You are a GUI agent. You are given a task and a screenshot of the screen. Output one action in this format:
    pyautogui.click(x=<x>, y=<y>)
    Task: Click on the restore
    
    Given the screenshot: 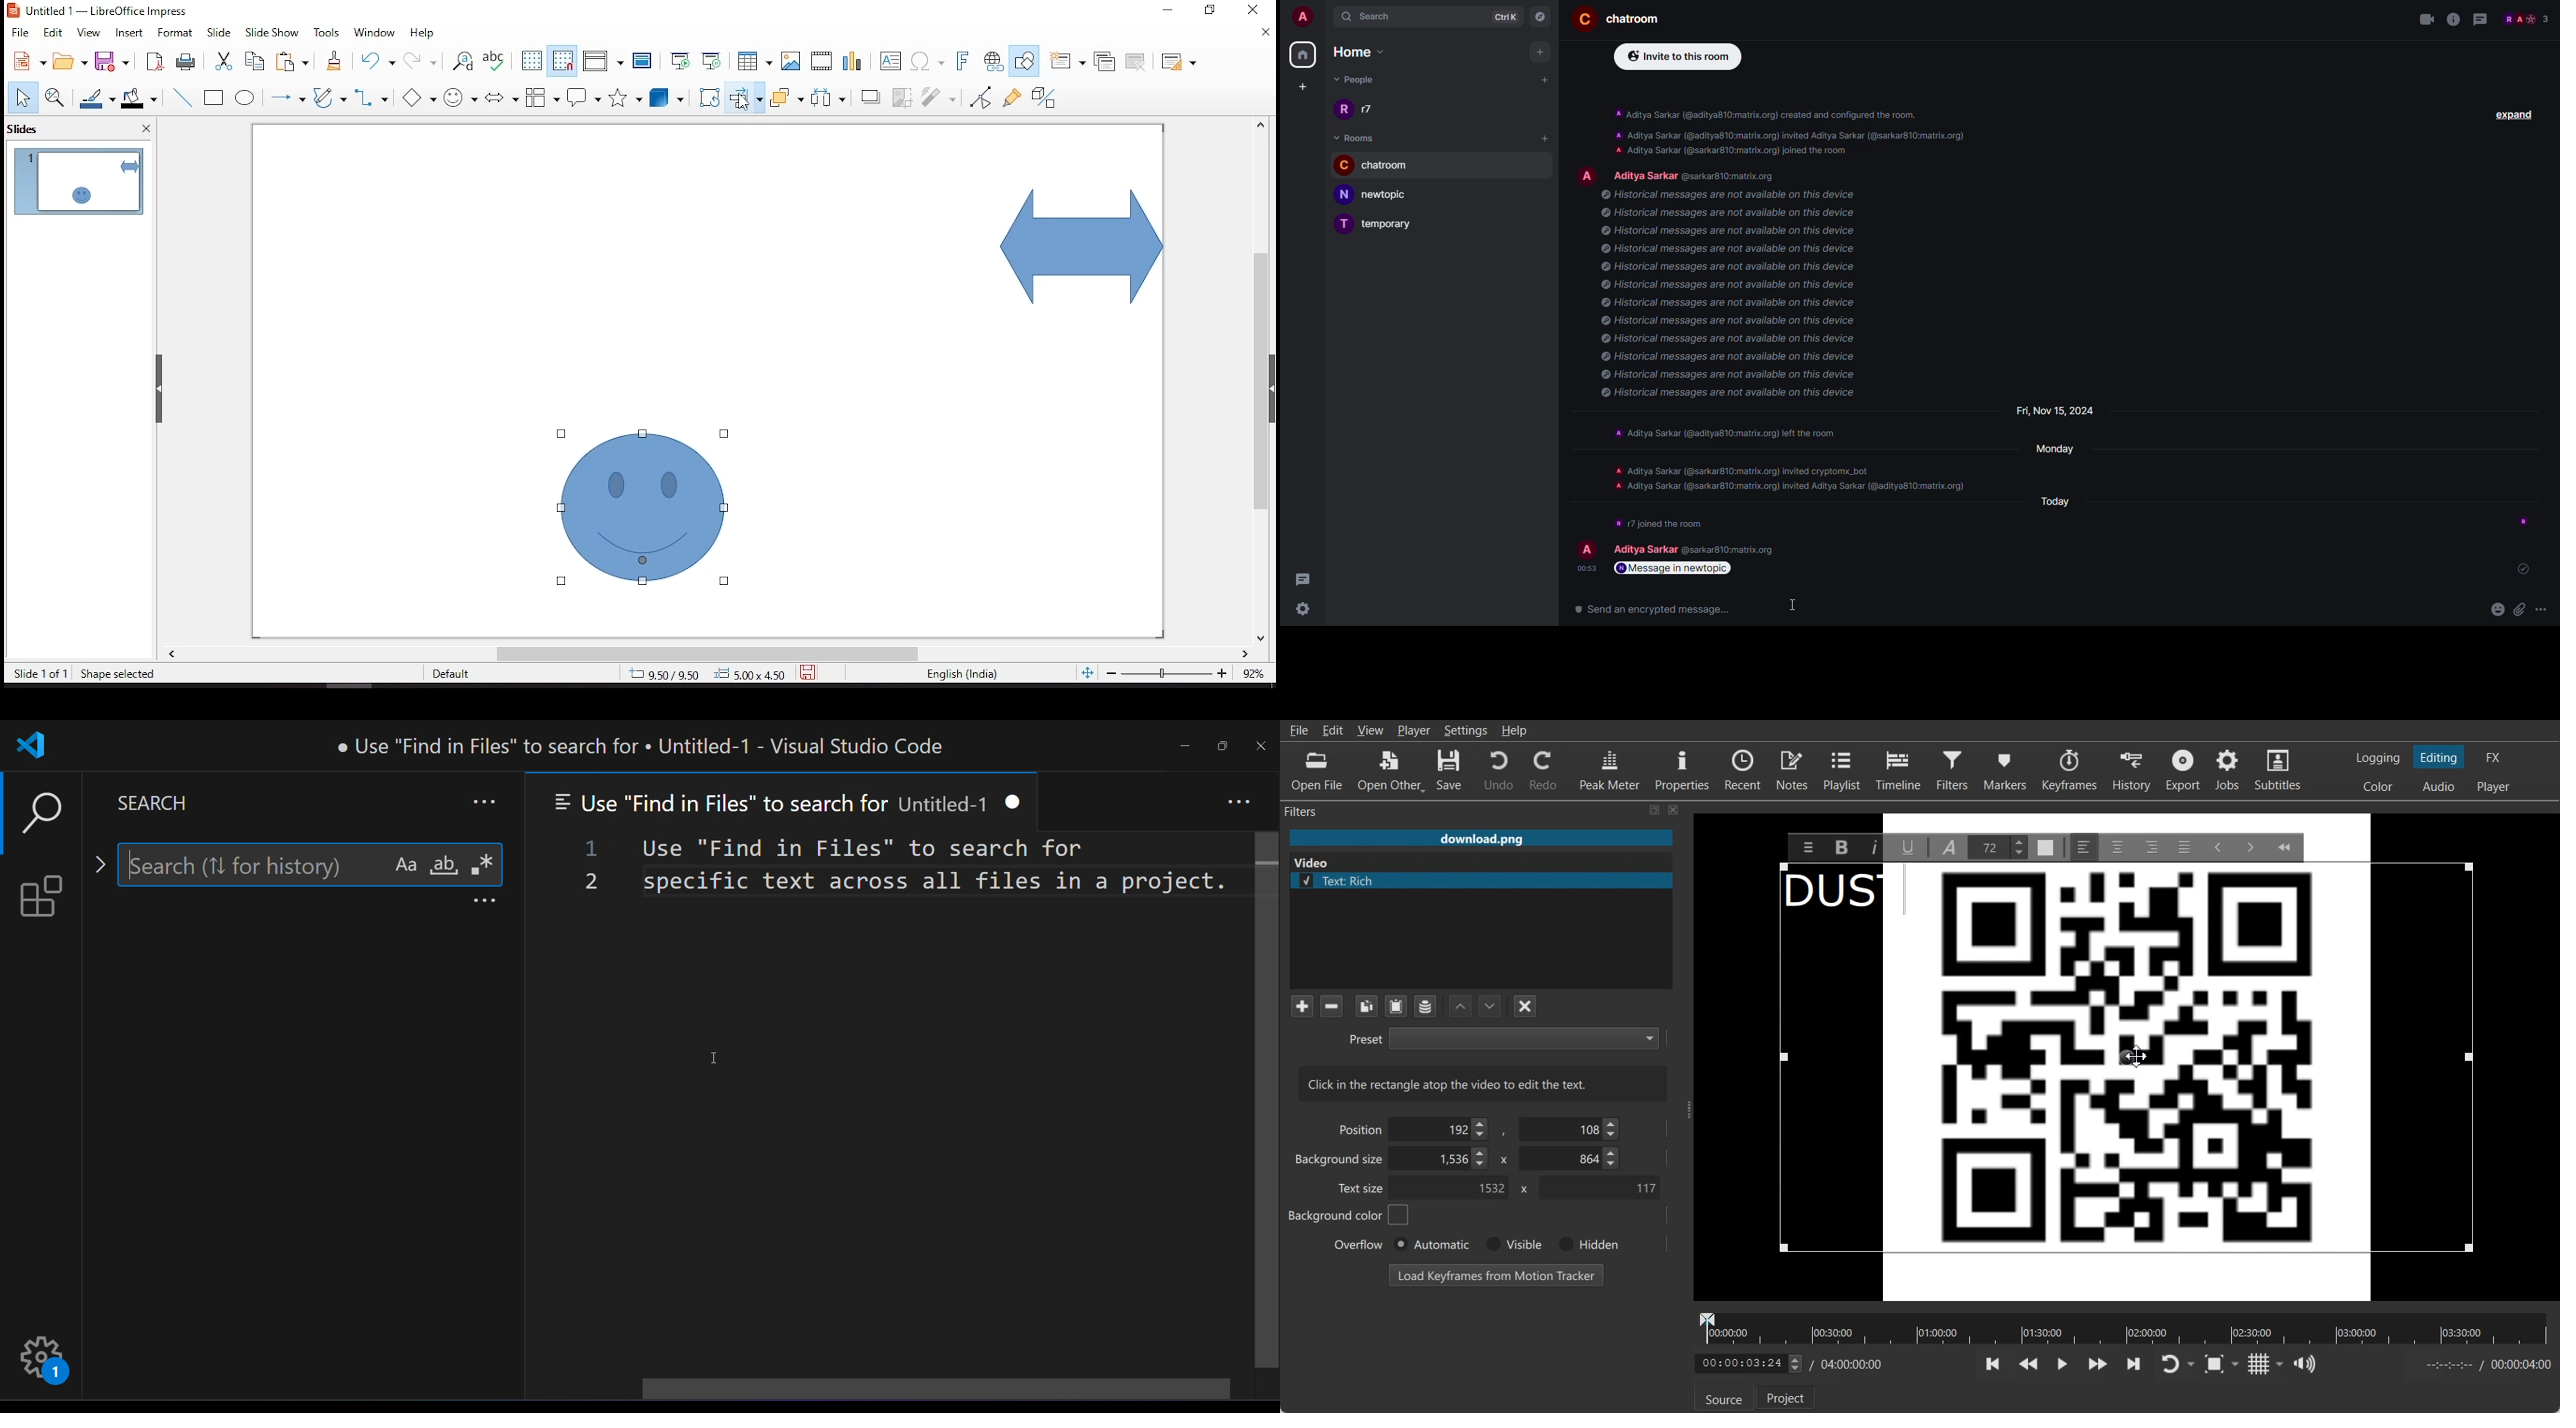 What is the action you would take?
    pyautogui.click(x=1167, y=11)
    